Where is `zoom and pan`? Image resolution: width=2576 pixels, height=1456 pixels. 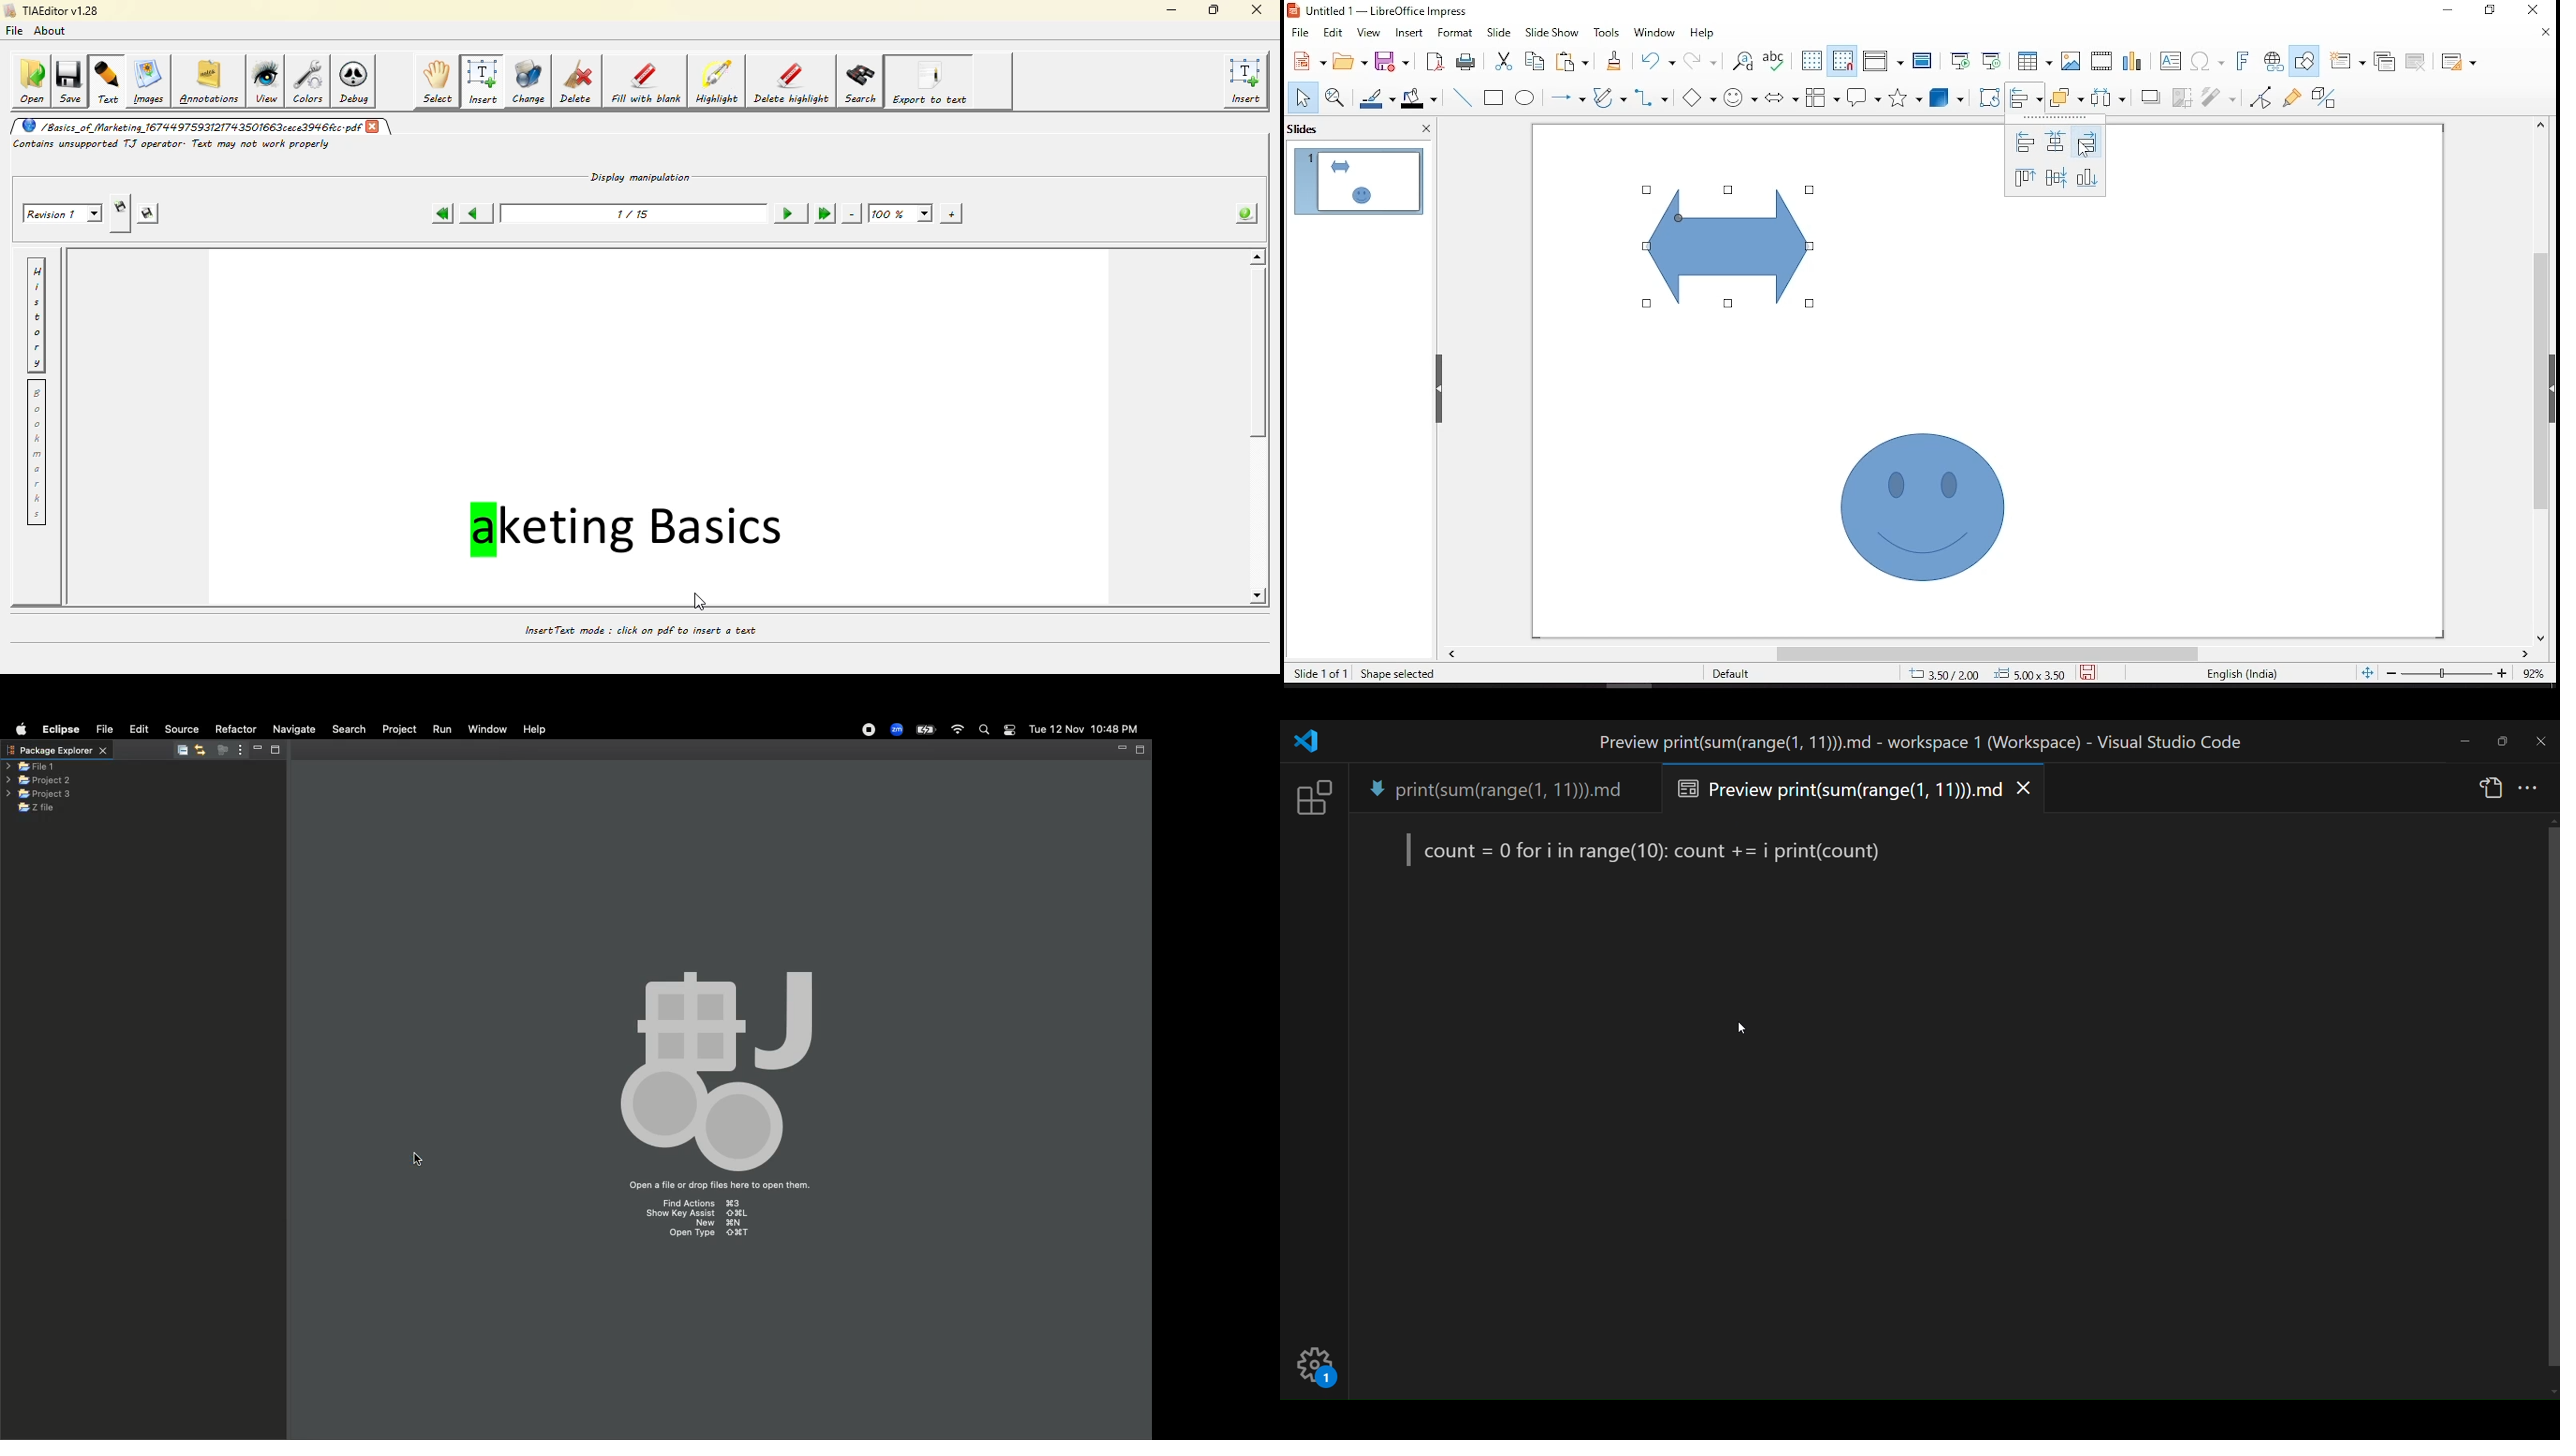
zoom and pan is located at coordinates (1333, 95).